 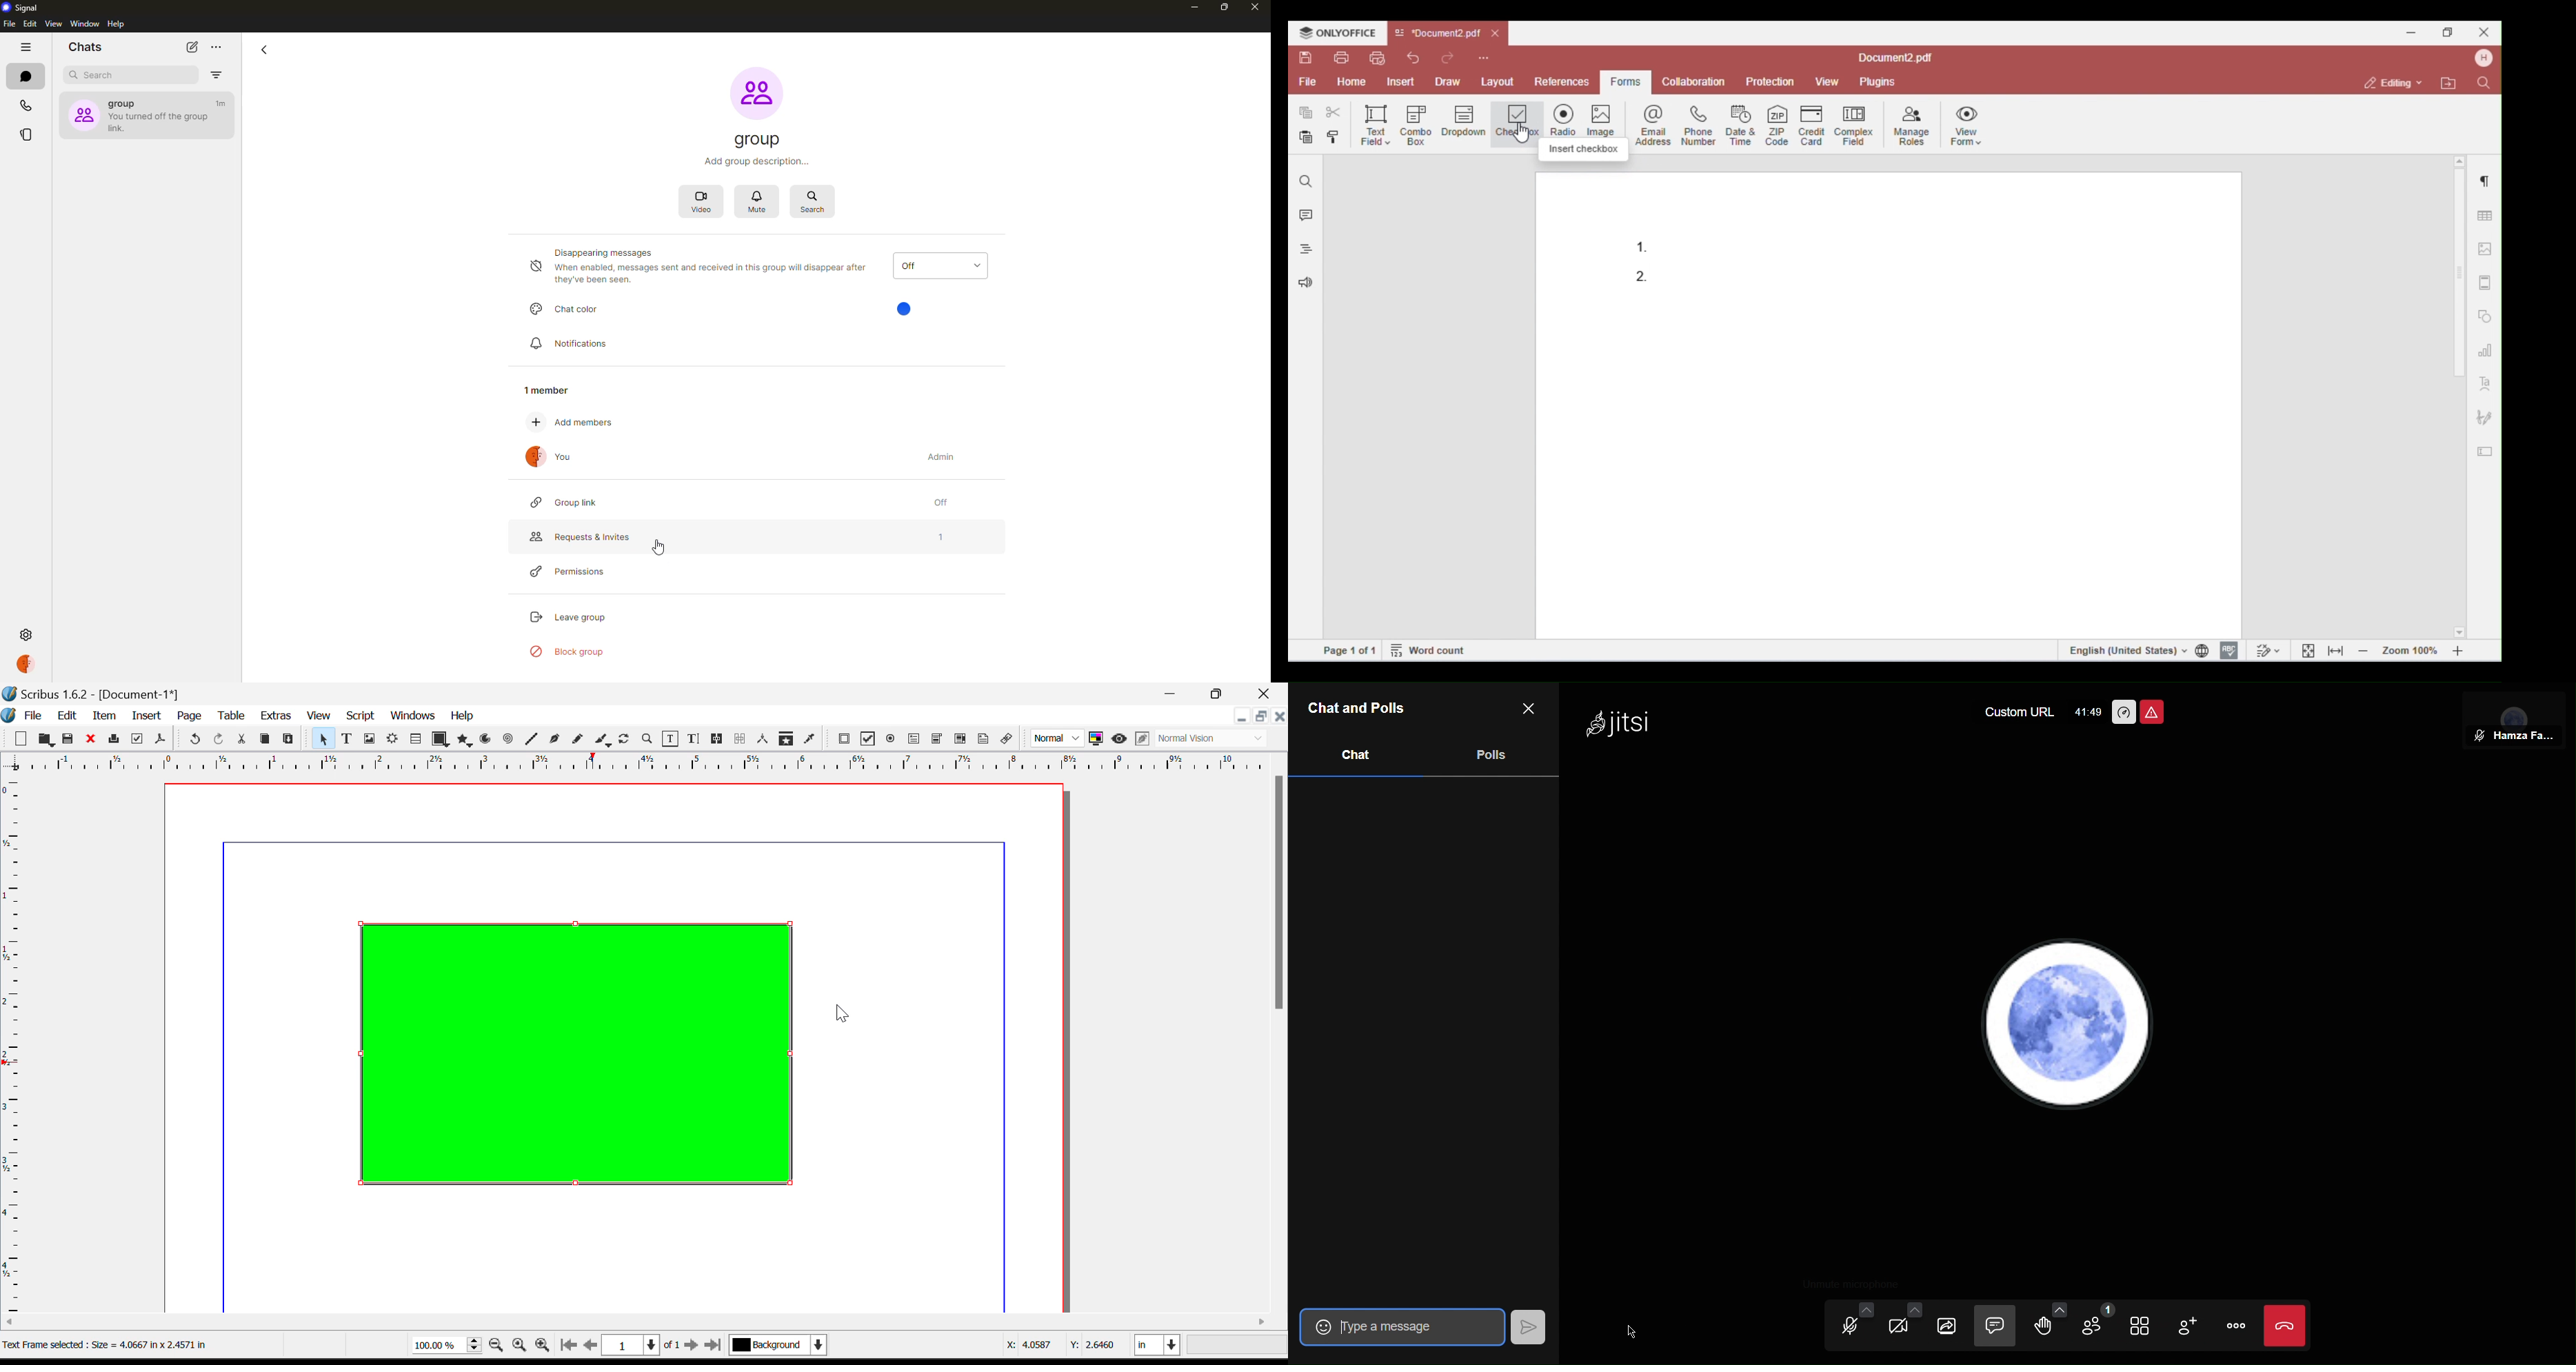 I want to click on Link Annotation, so click(x=1006, y=739).